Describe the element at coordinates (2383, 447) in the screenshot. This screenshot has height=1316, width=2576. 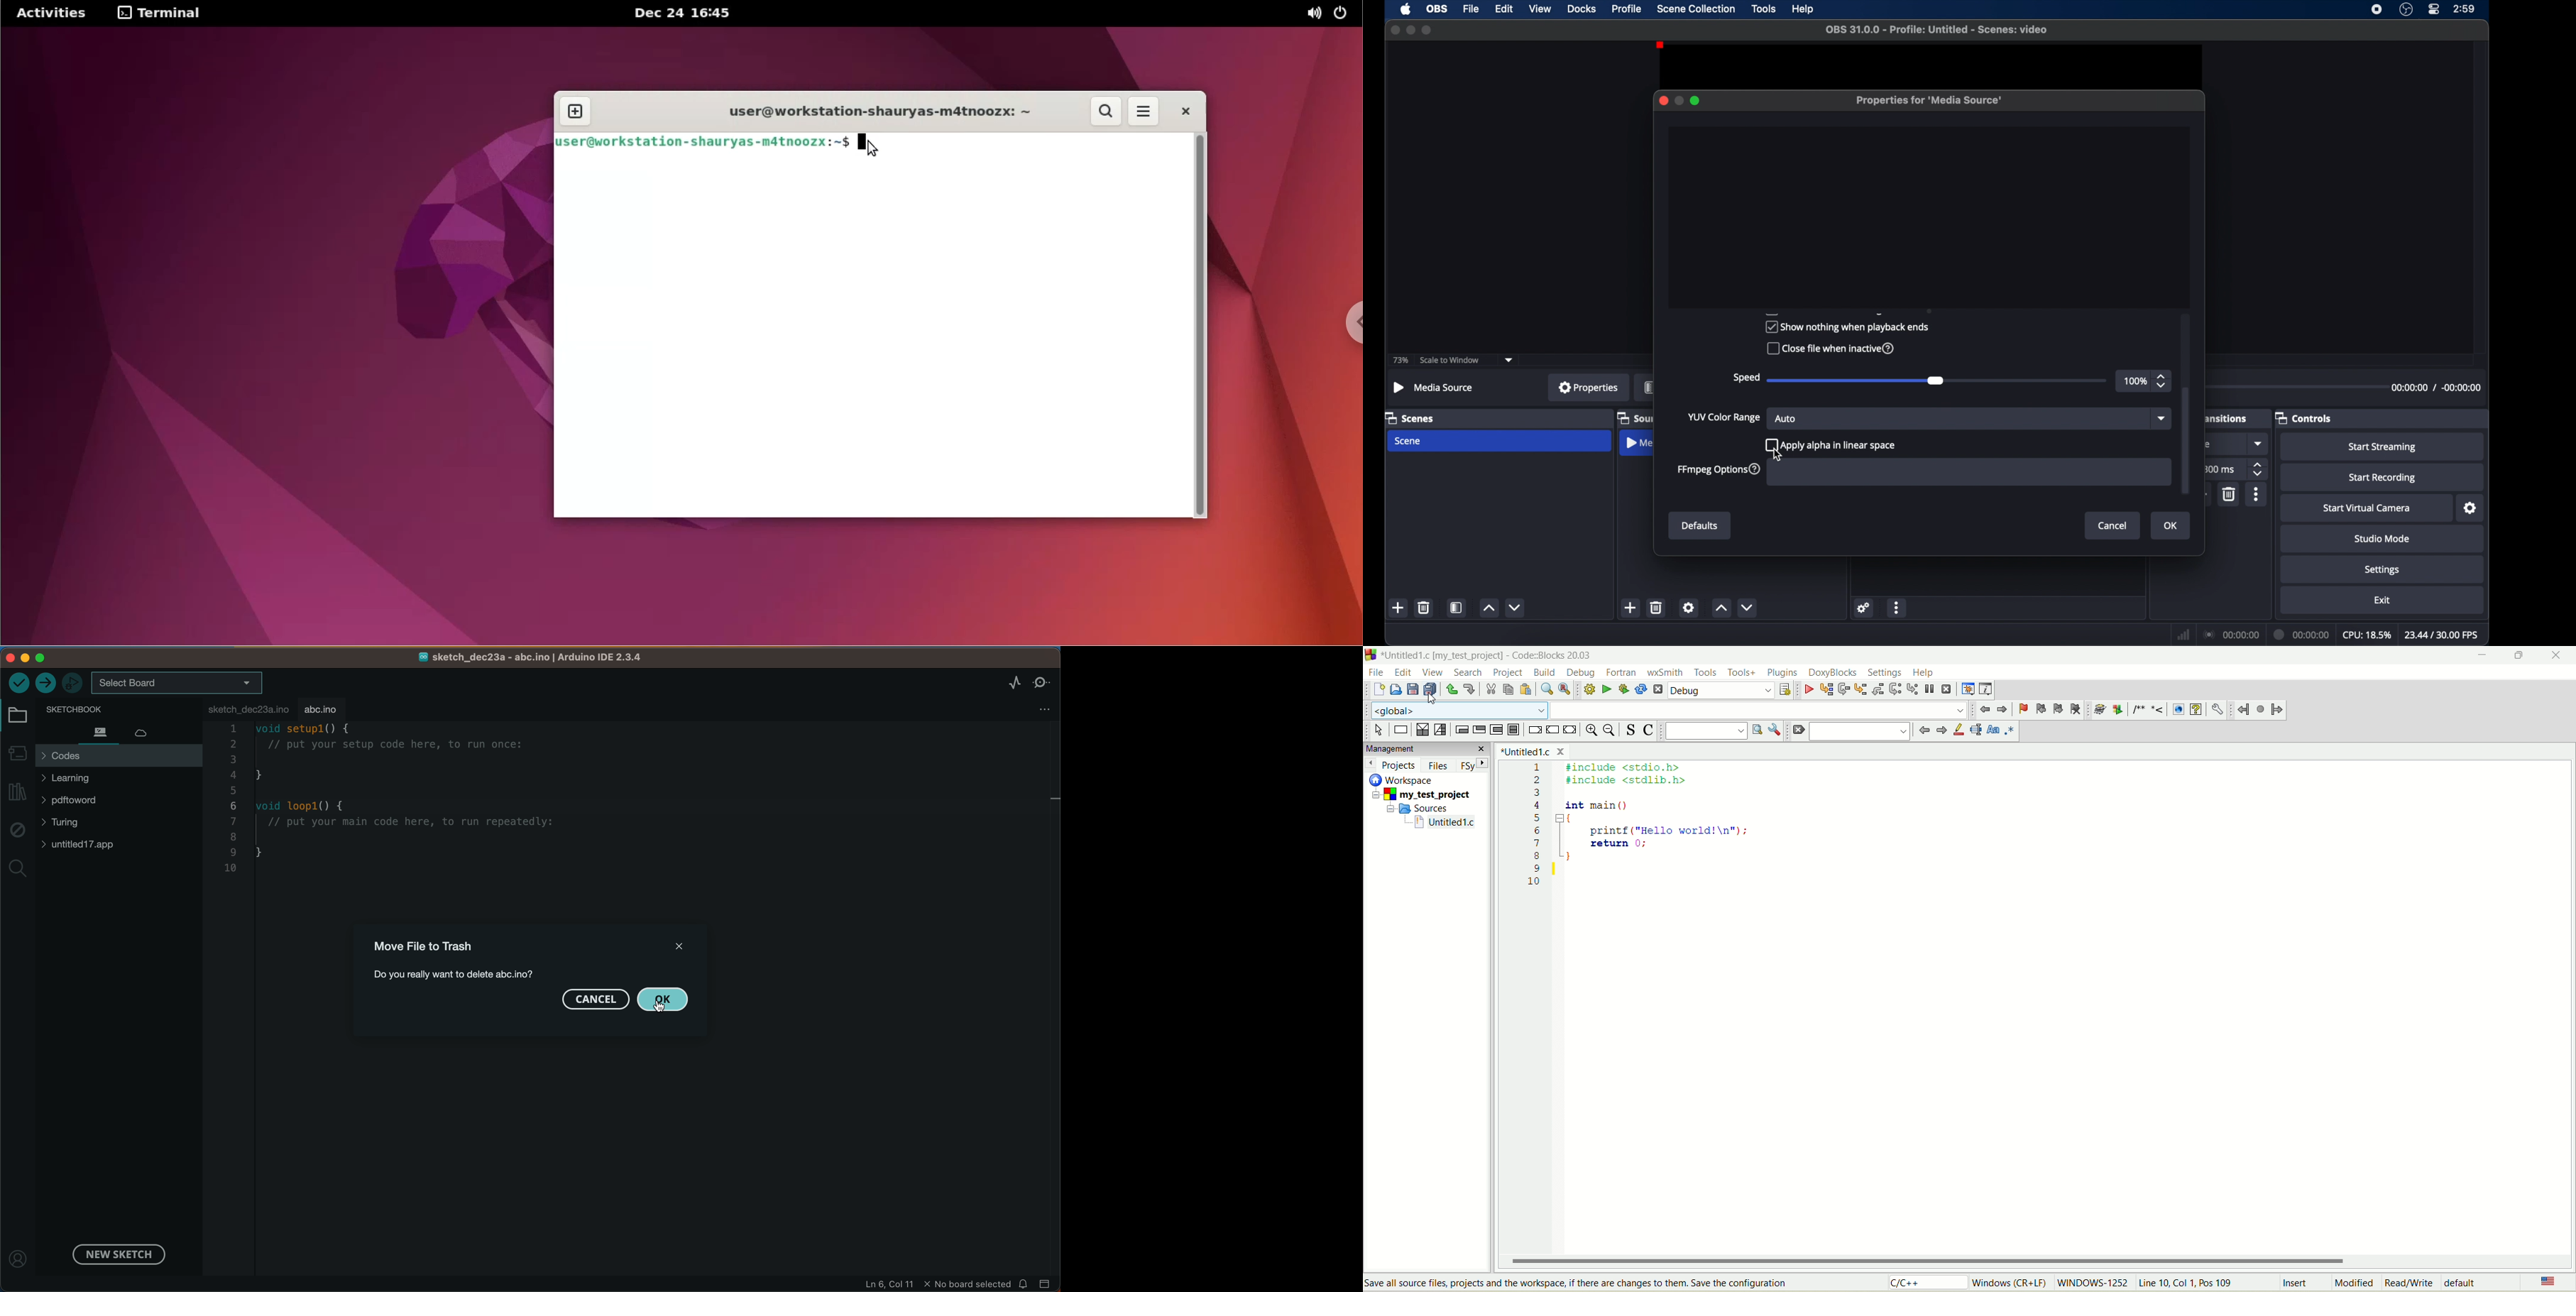
I see `start streaming` at that location.